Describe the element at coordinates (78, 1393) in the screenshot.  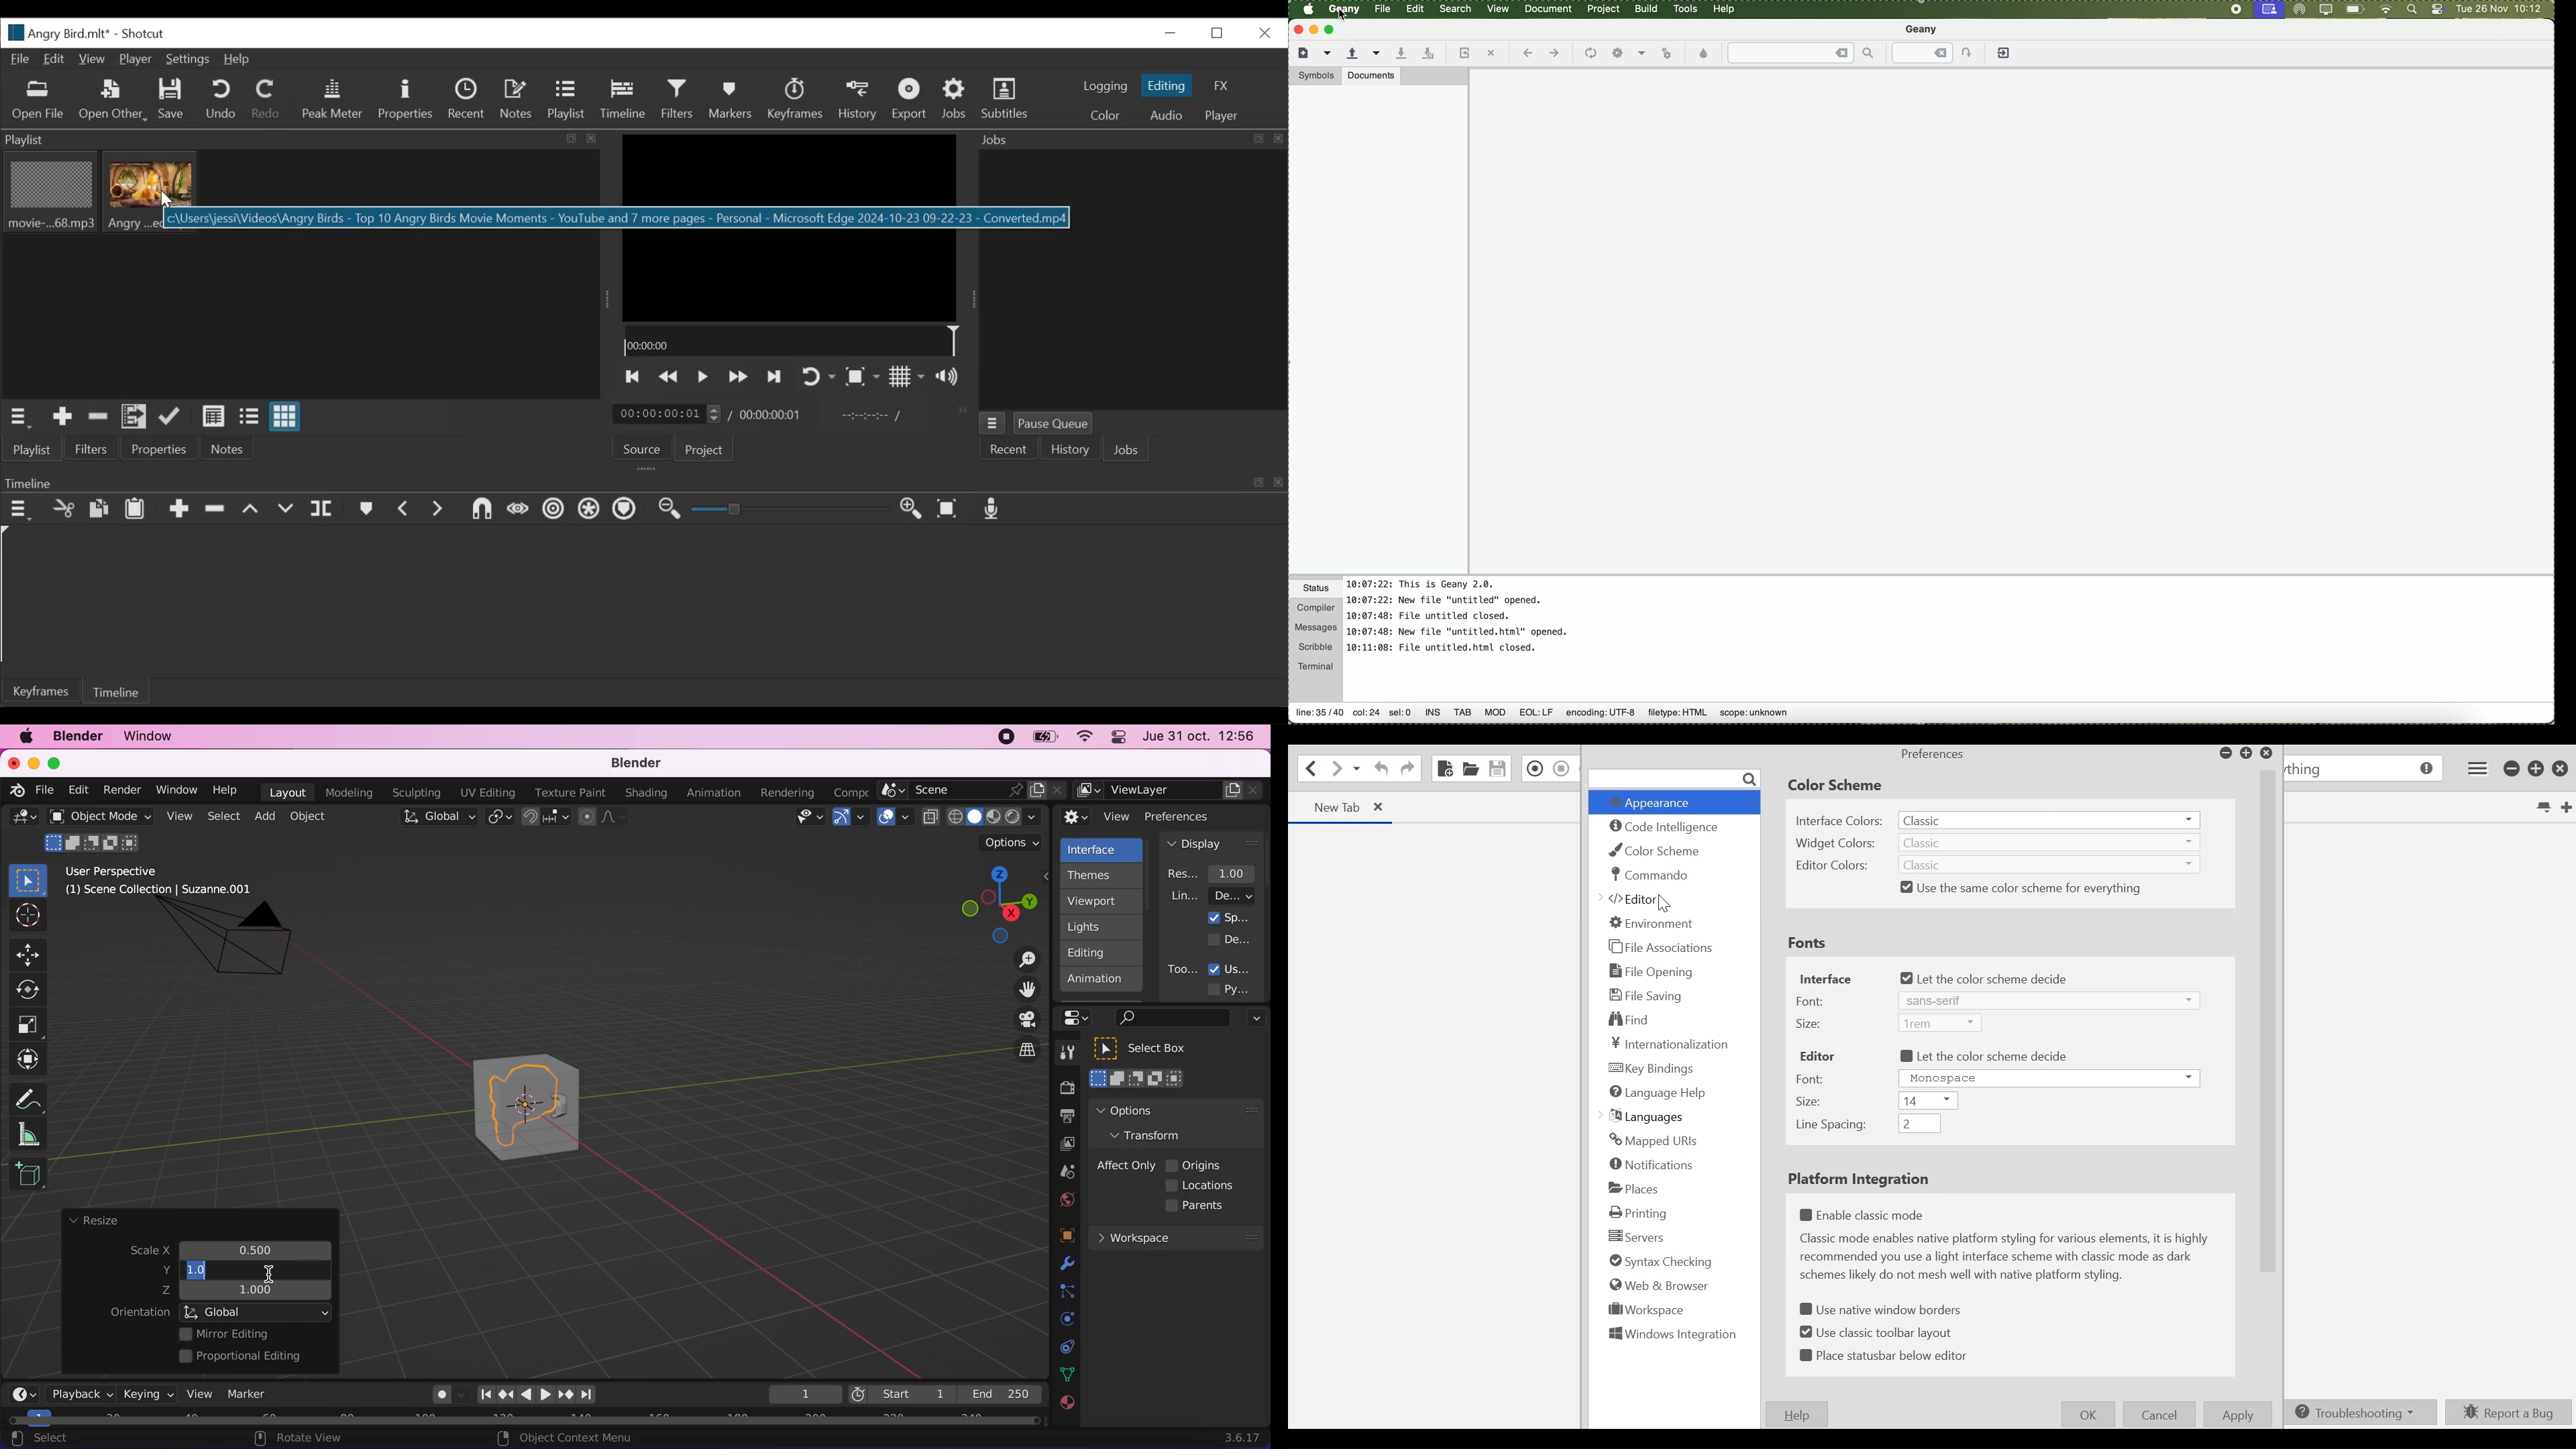
I see `playback` at that location.